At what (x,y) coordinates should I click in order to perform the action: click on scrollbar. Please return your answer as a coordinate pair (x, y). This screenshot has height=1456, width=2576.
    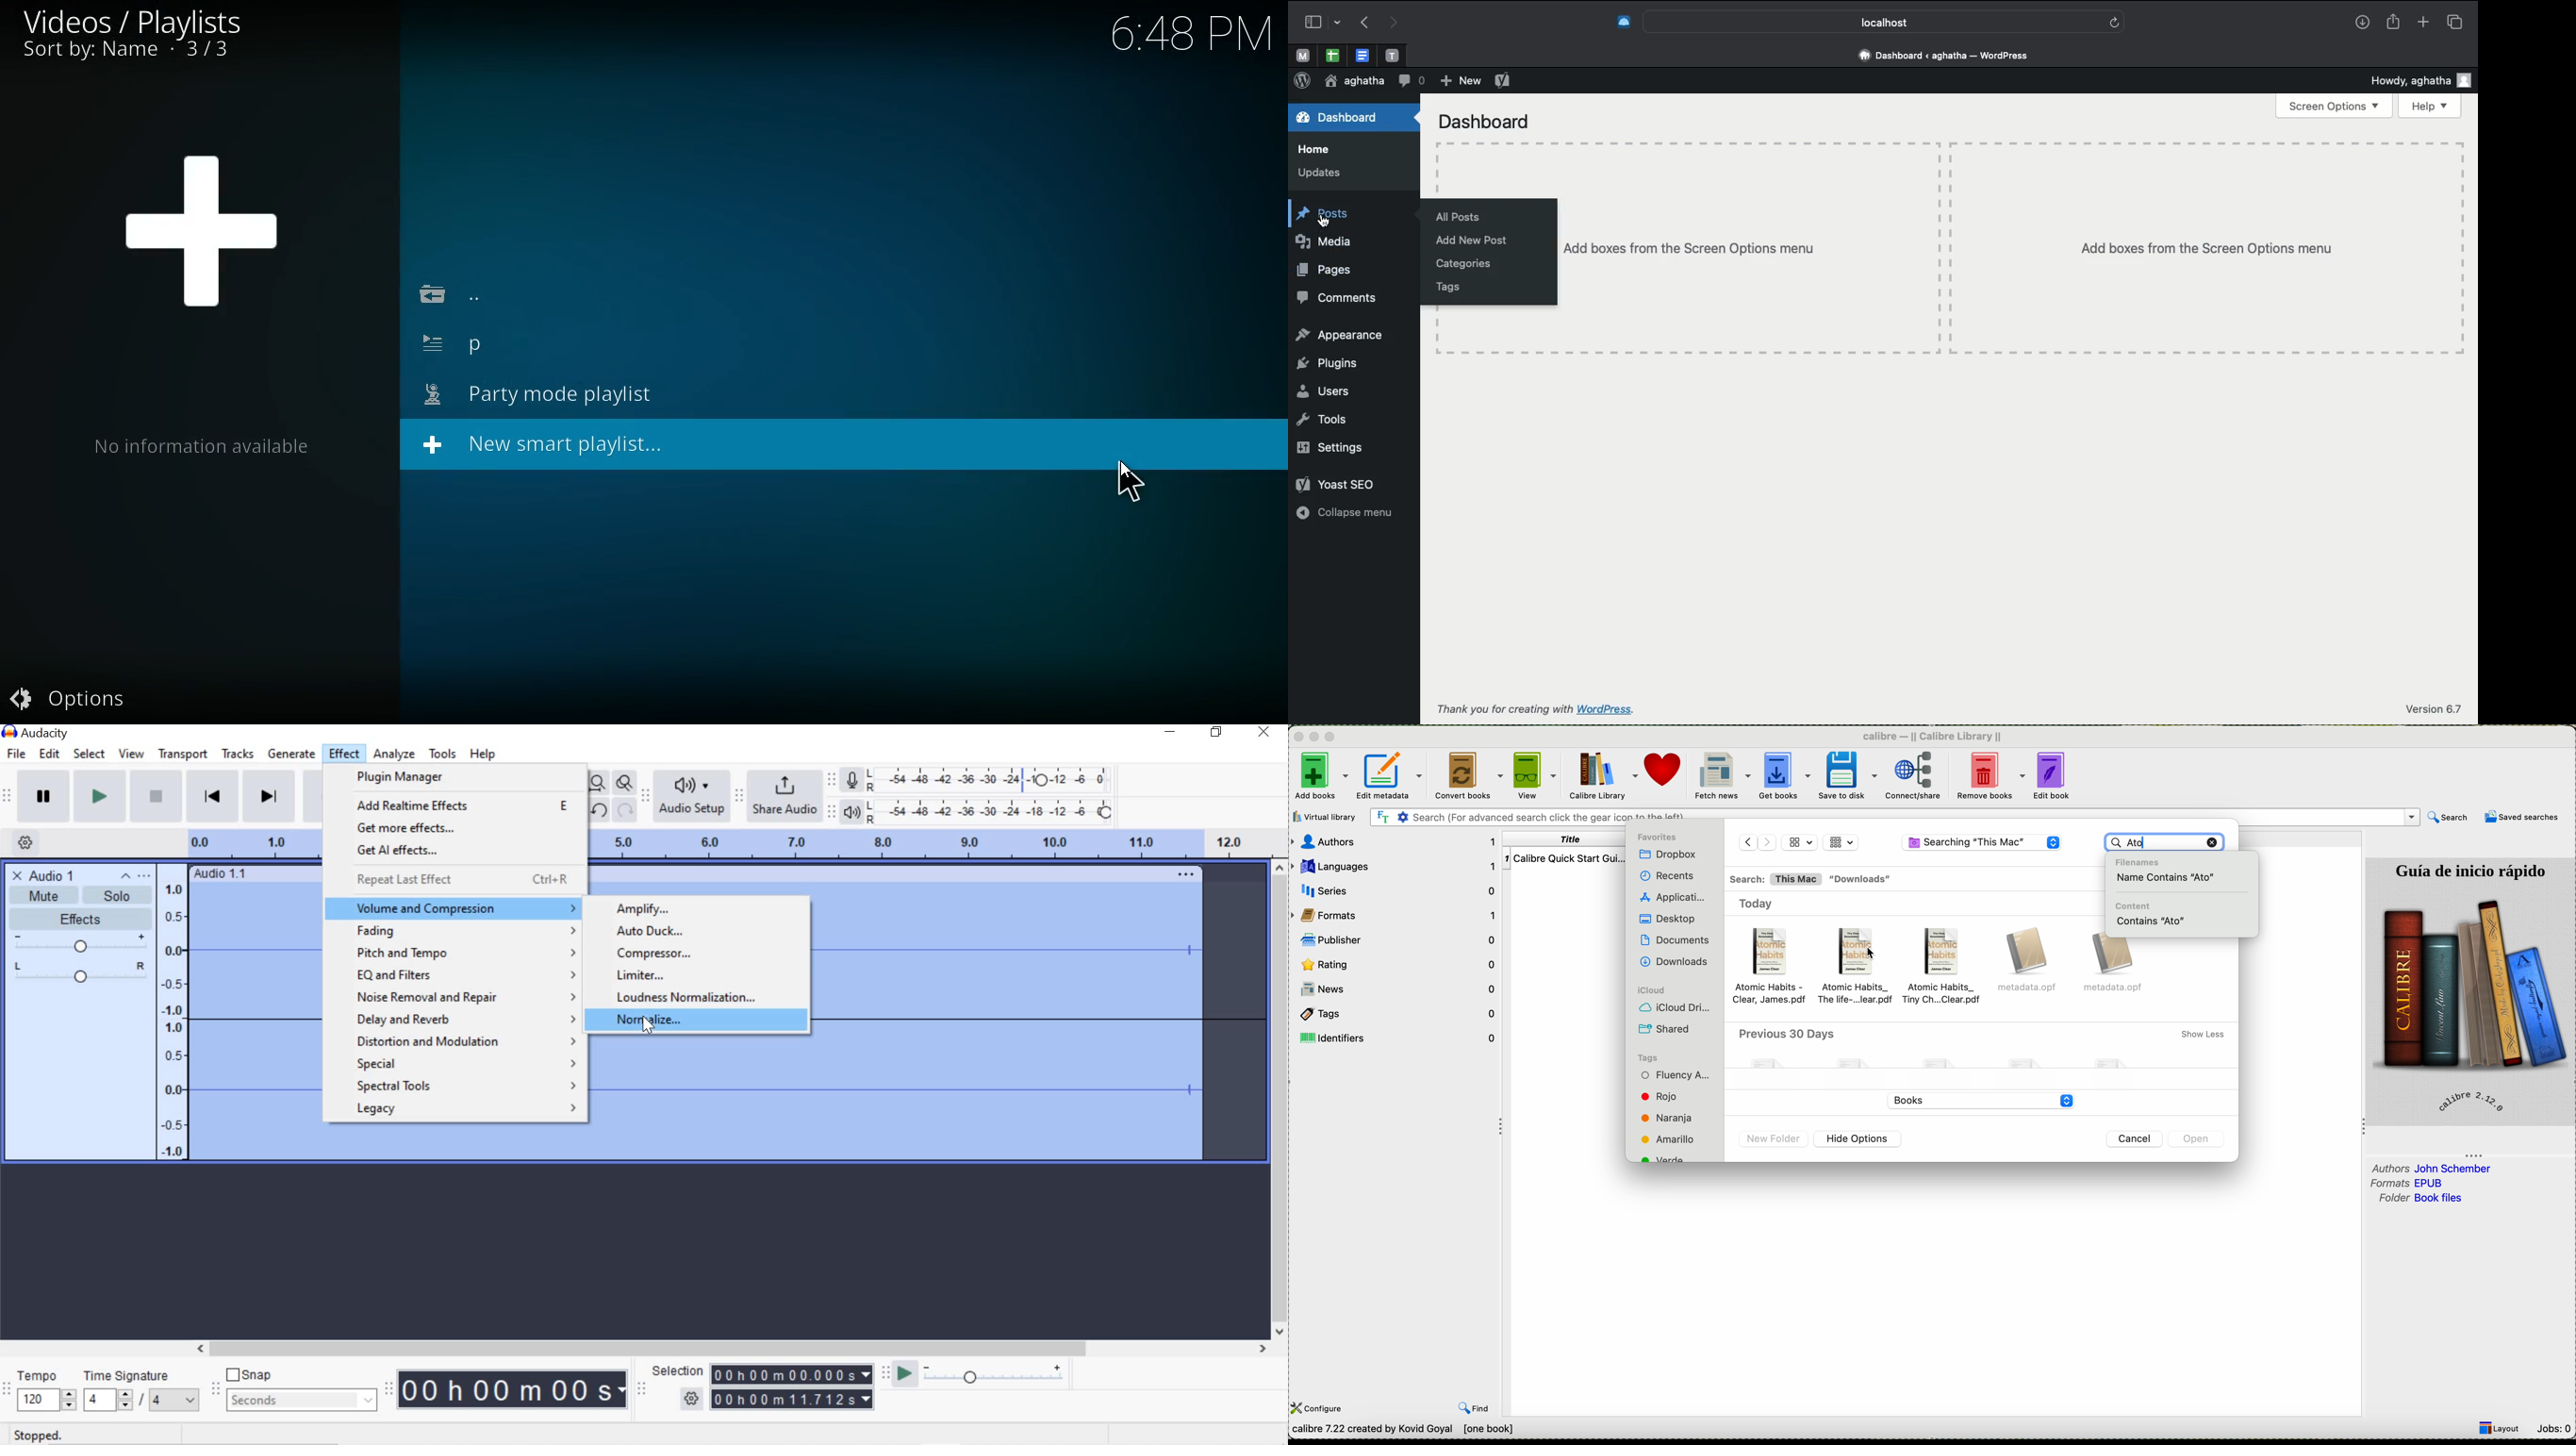
    Looking at the image, I should click on (1280, 1100).